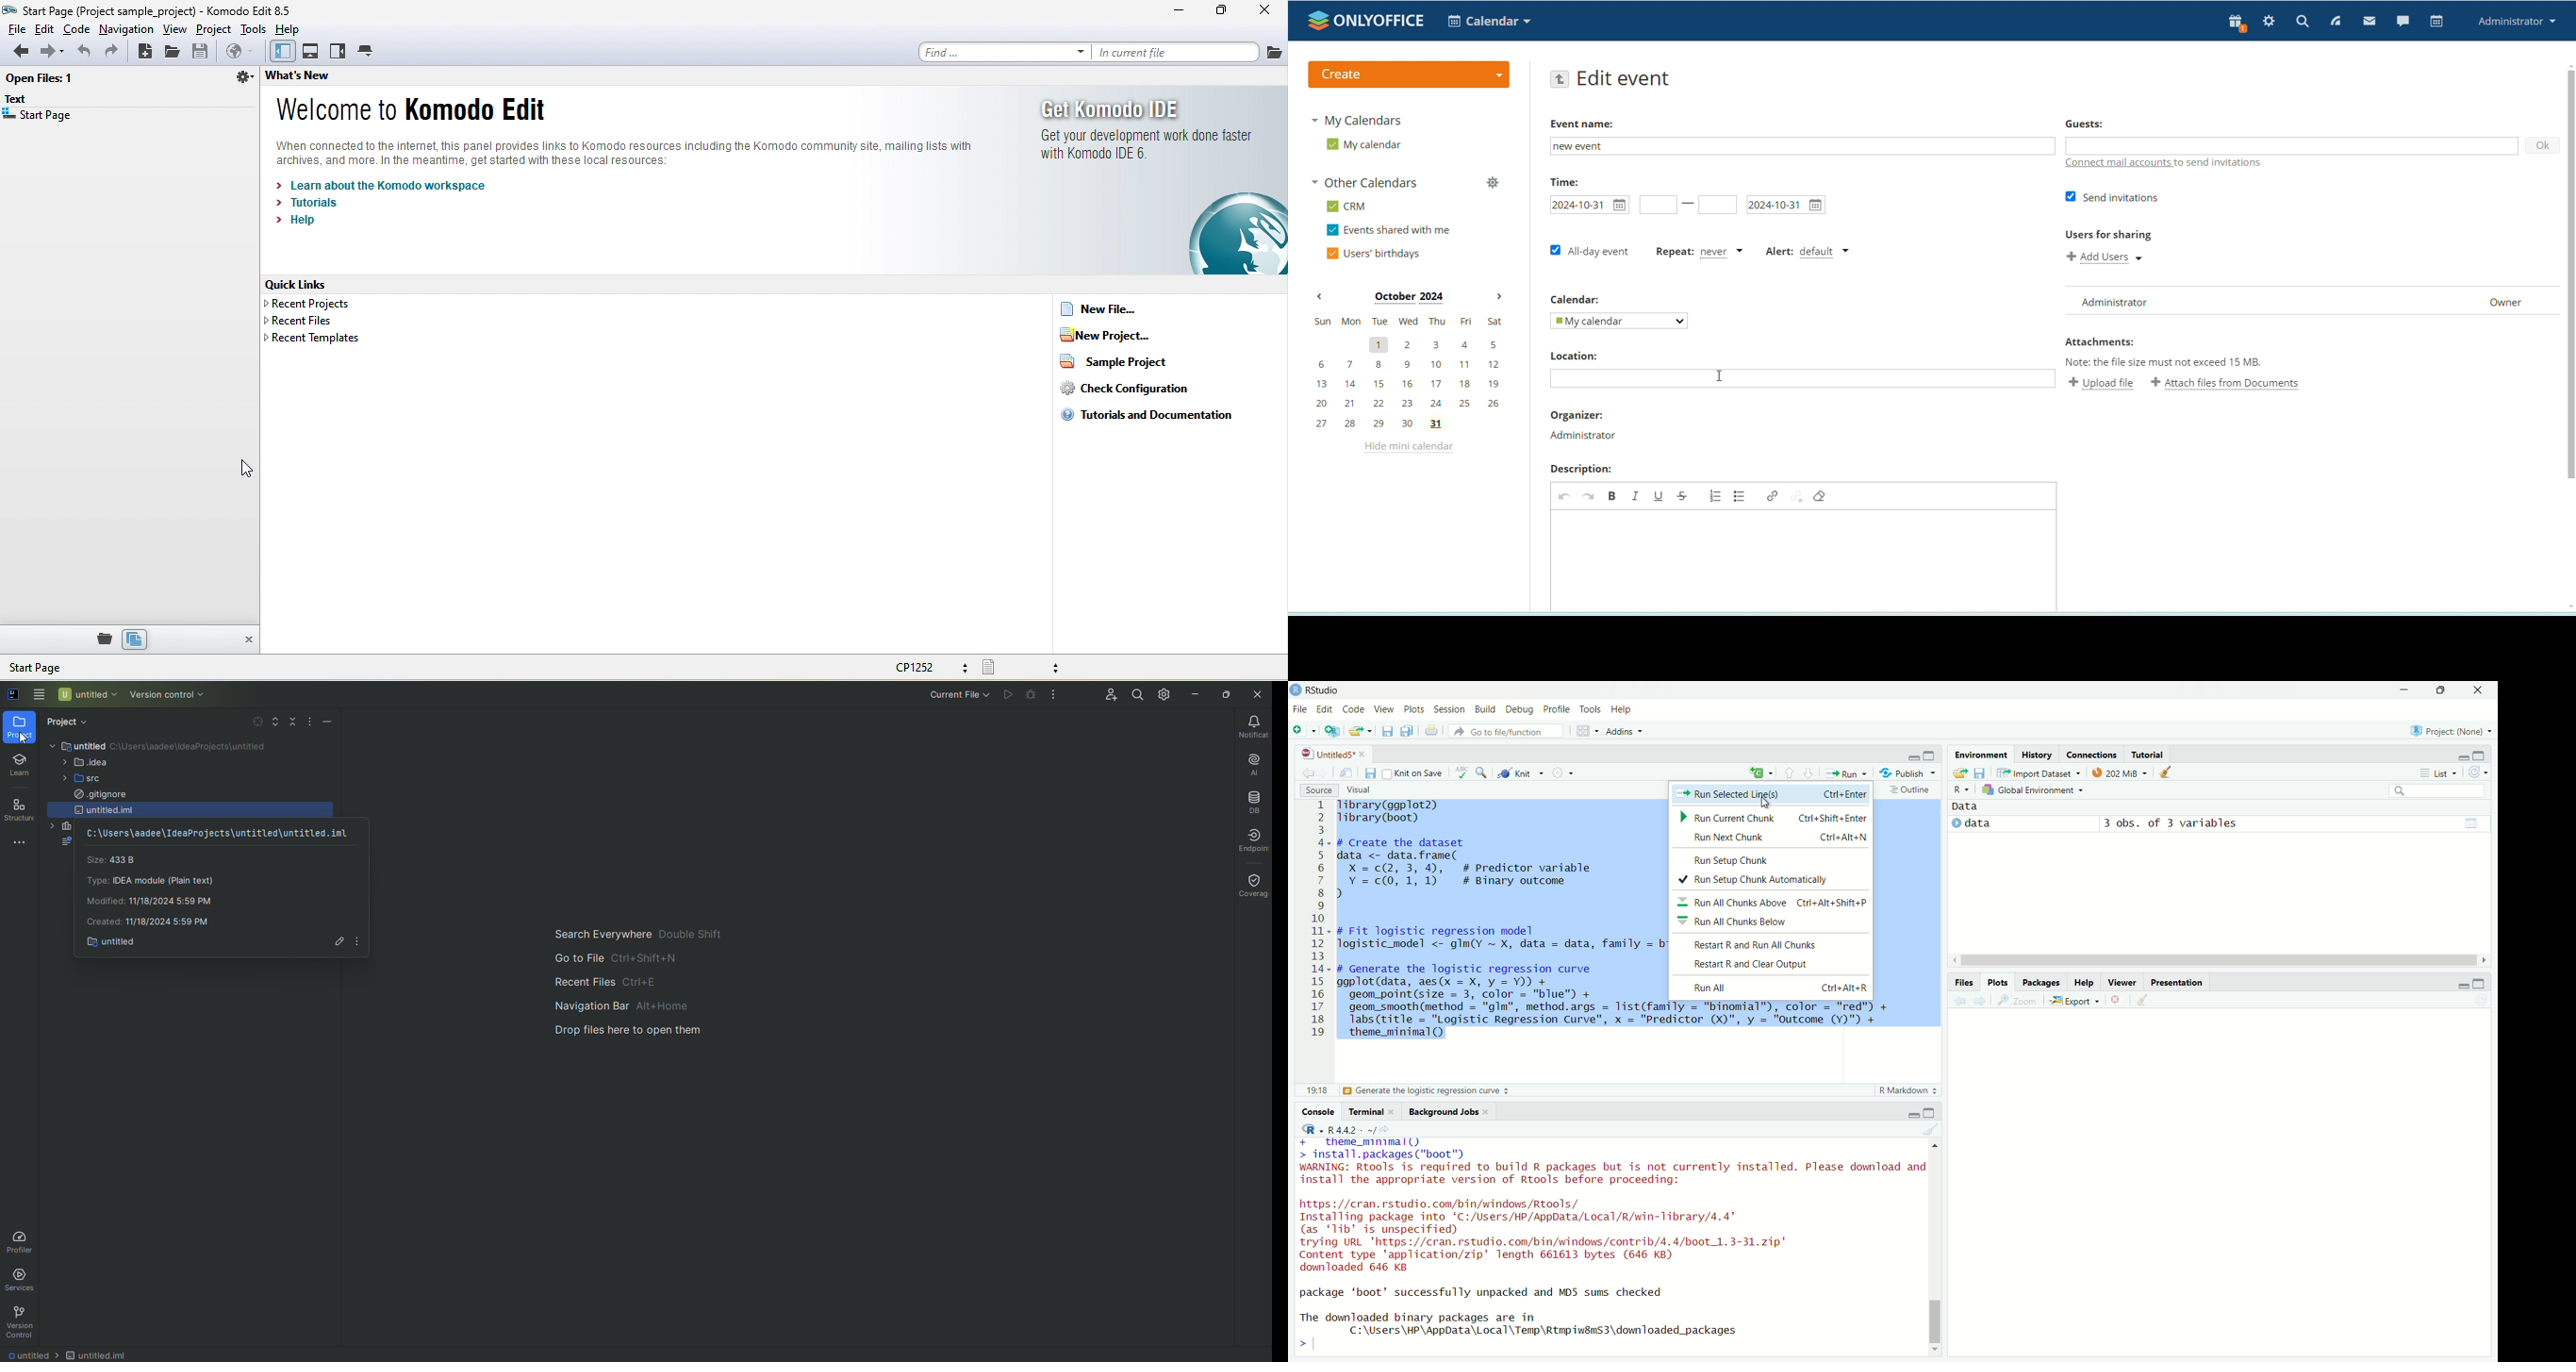  I want to click on Publish, so click(1907, 772).